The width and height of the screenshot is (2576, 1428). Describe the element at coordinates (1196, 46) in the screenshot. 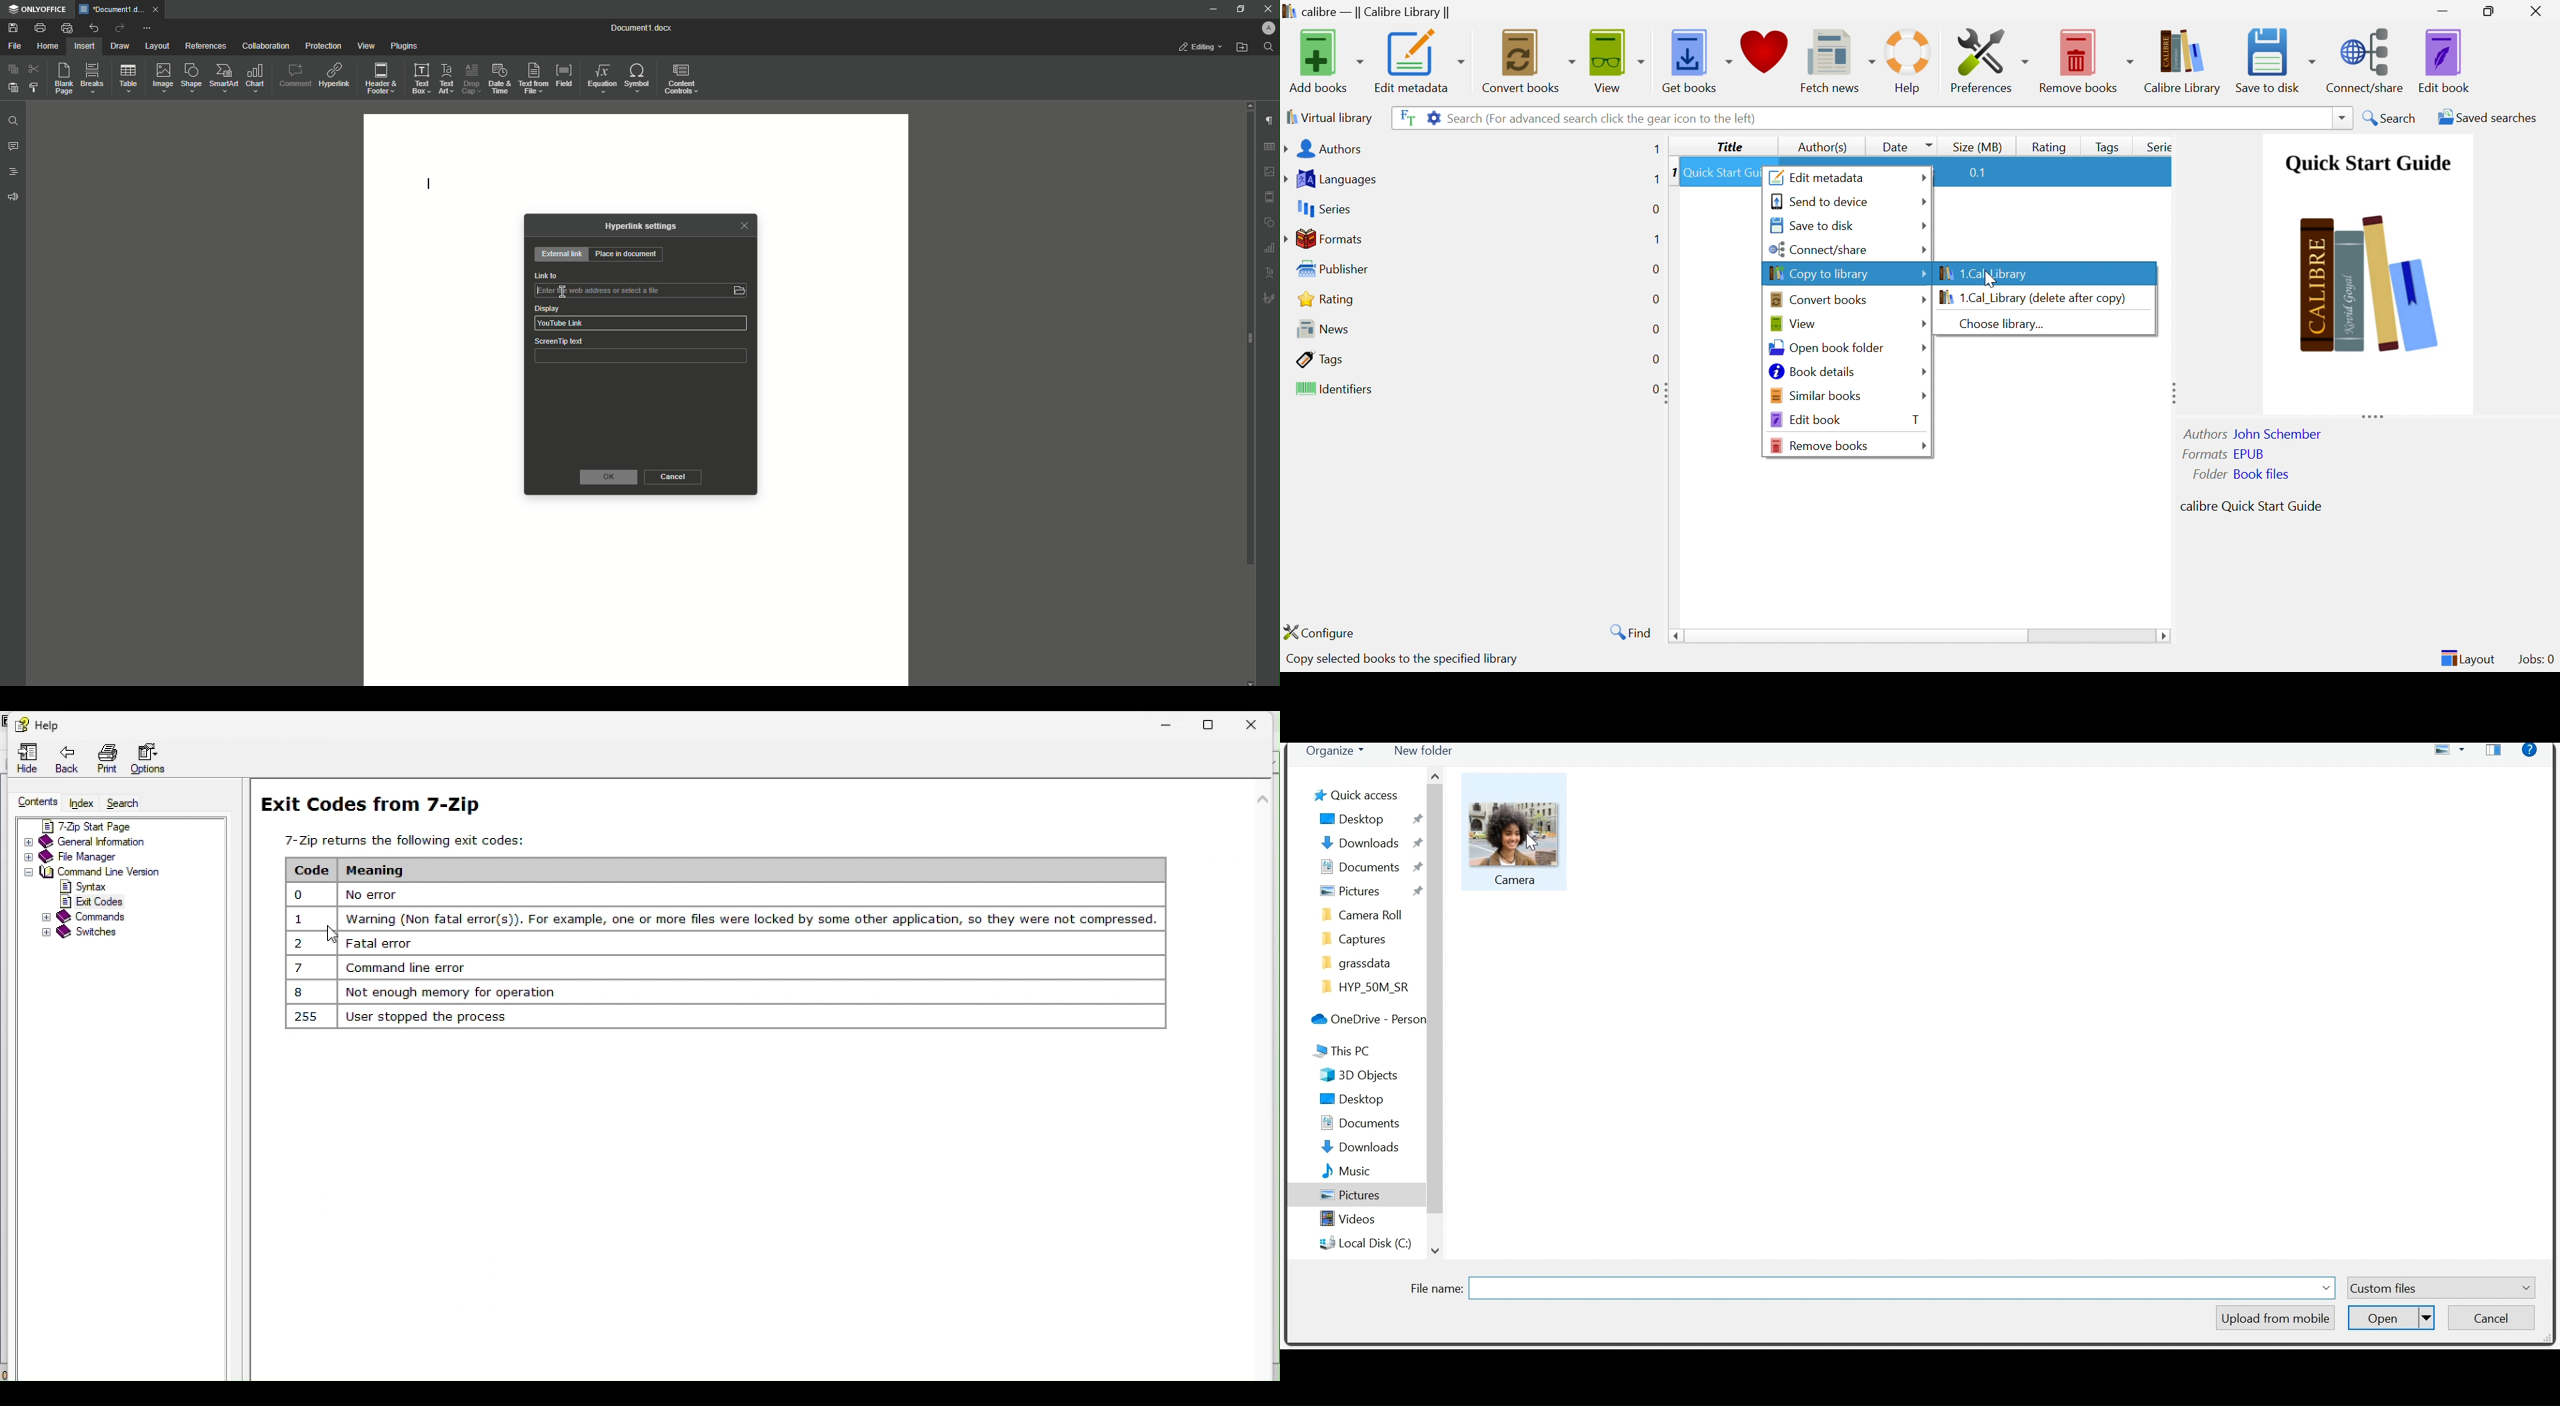

I see `Editing` at that location.